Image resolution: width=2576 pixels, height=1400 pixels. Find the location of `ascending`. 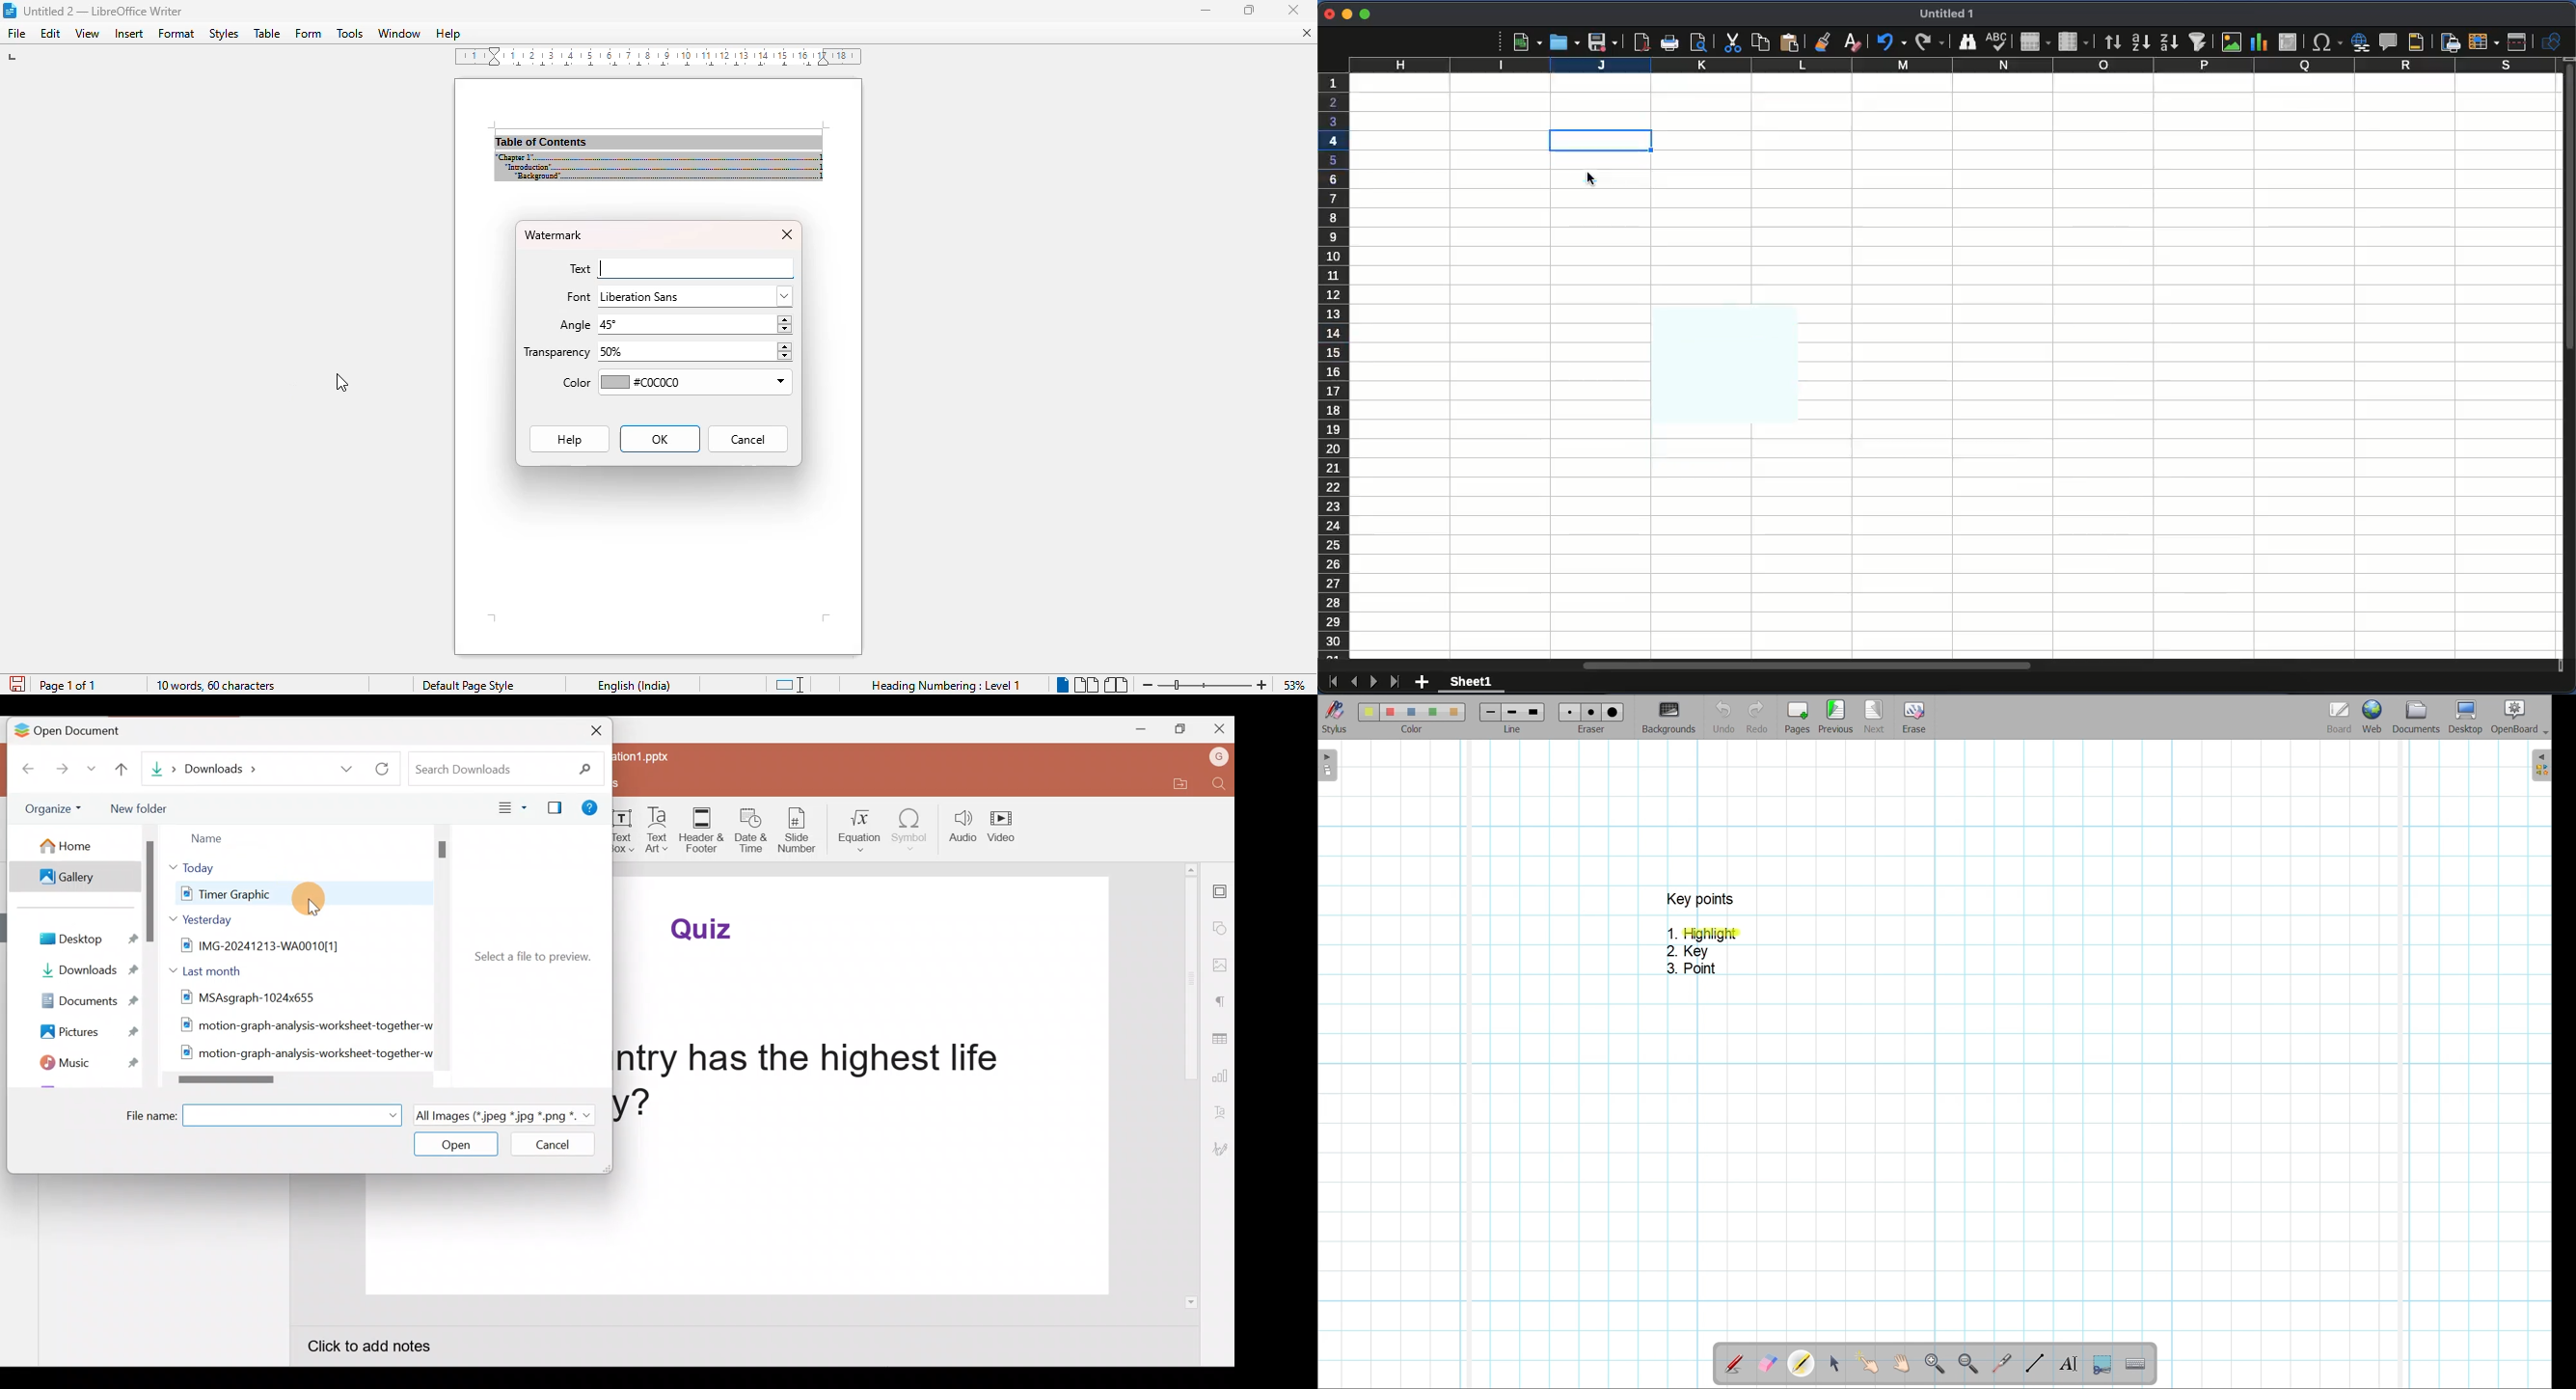

ascending is located at coordinates (2139, 42).